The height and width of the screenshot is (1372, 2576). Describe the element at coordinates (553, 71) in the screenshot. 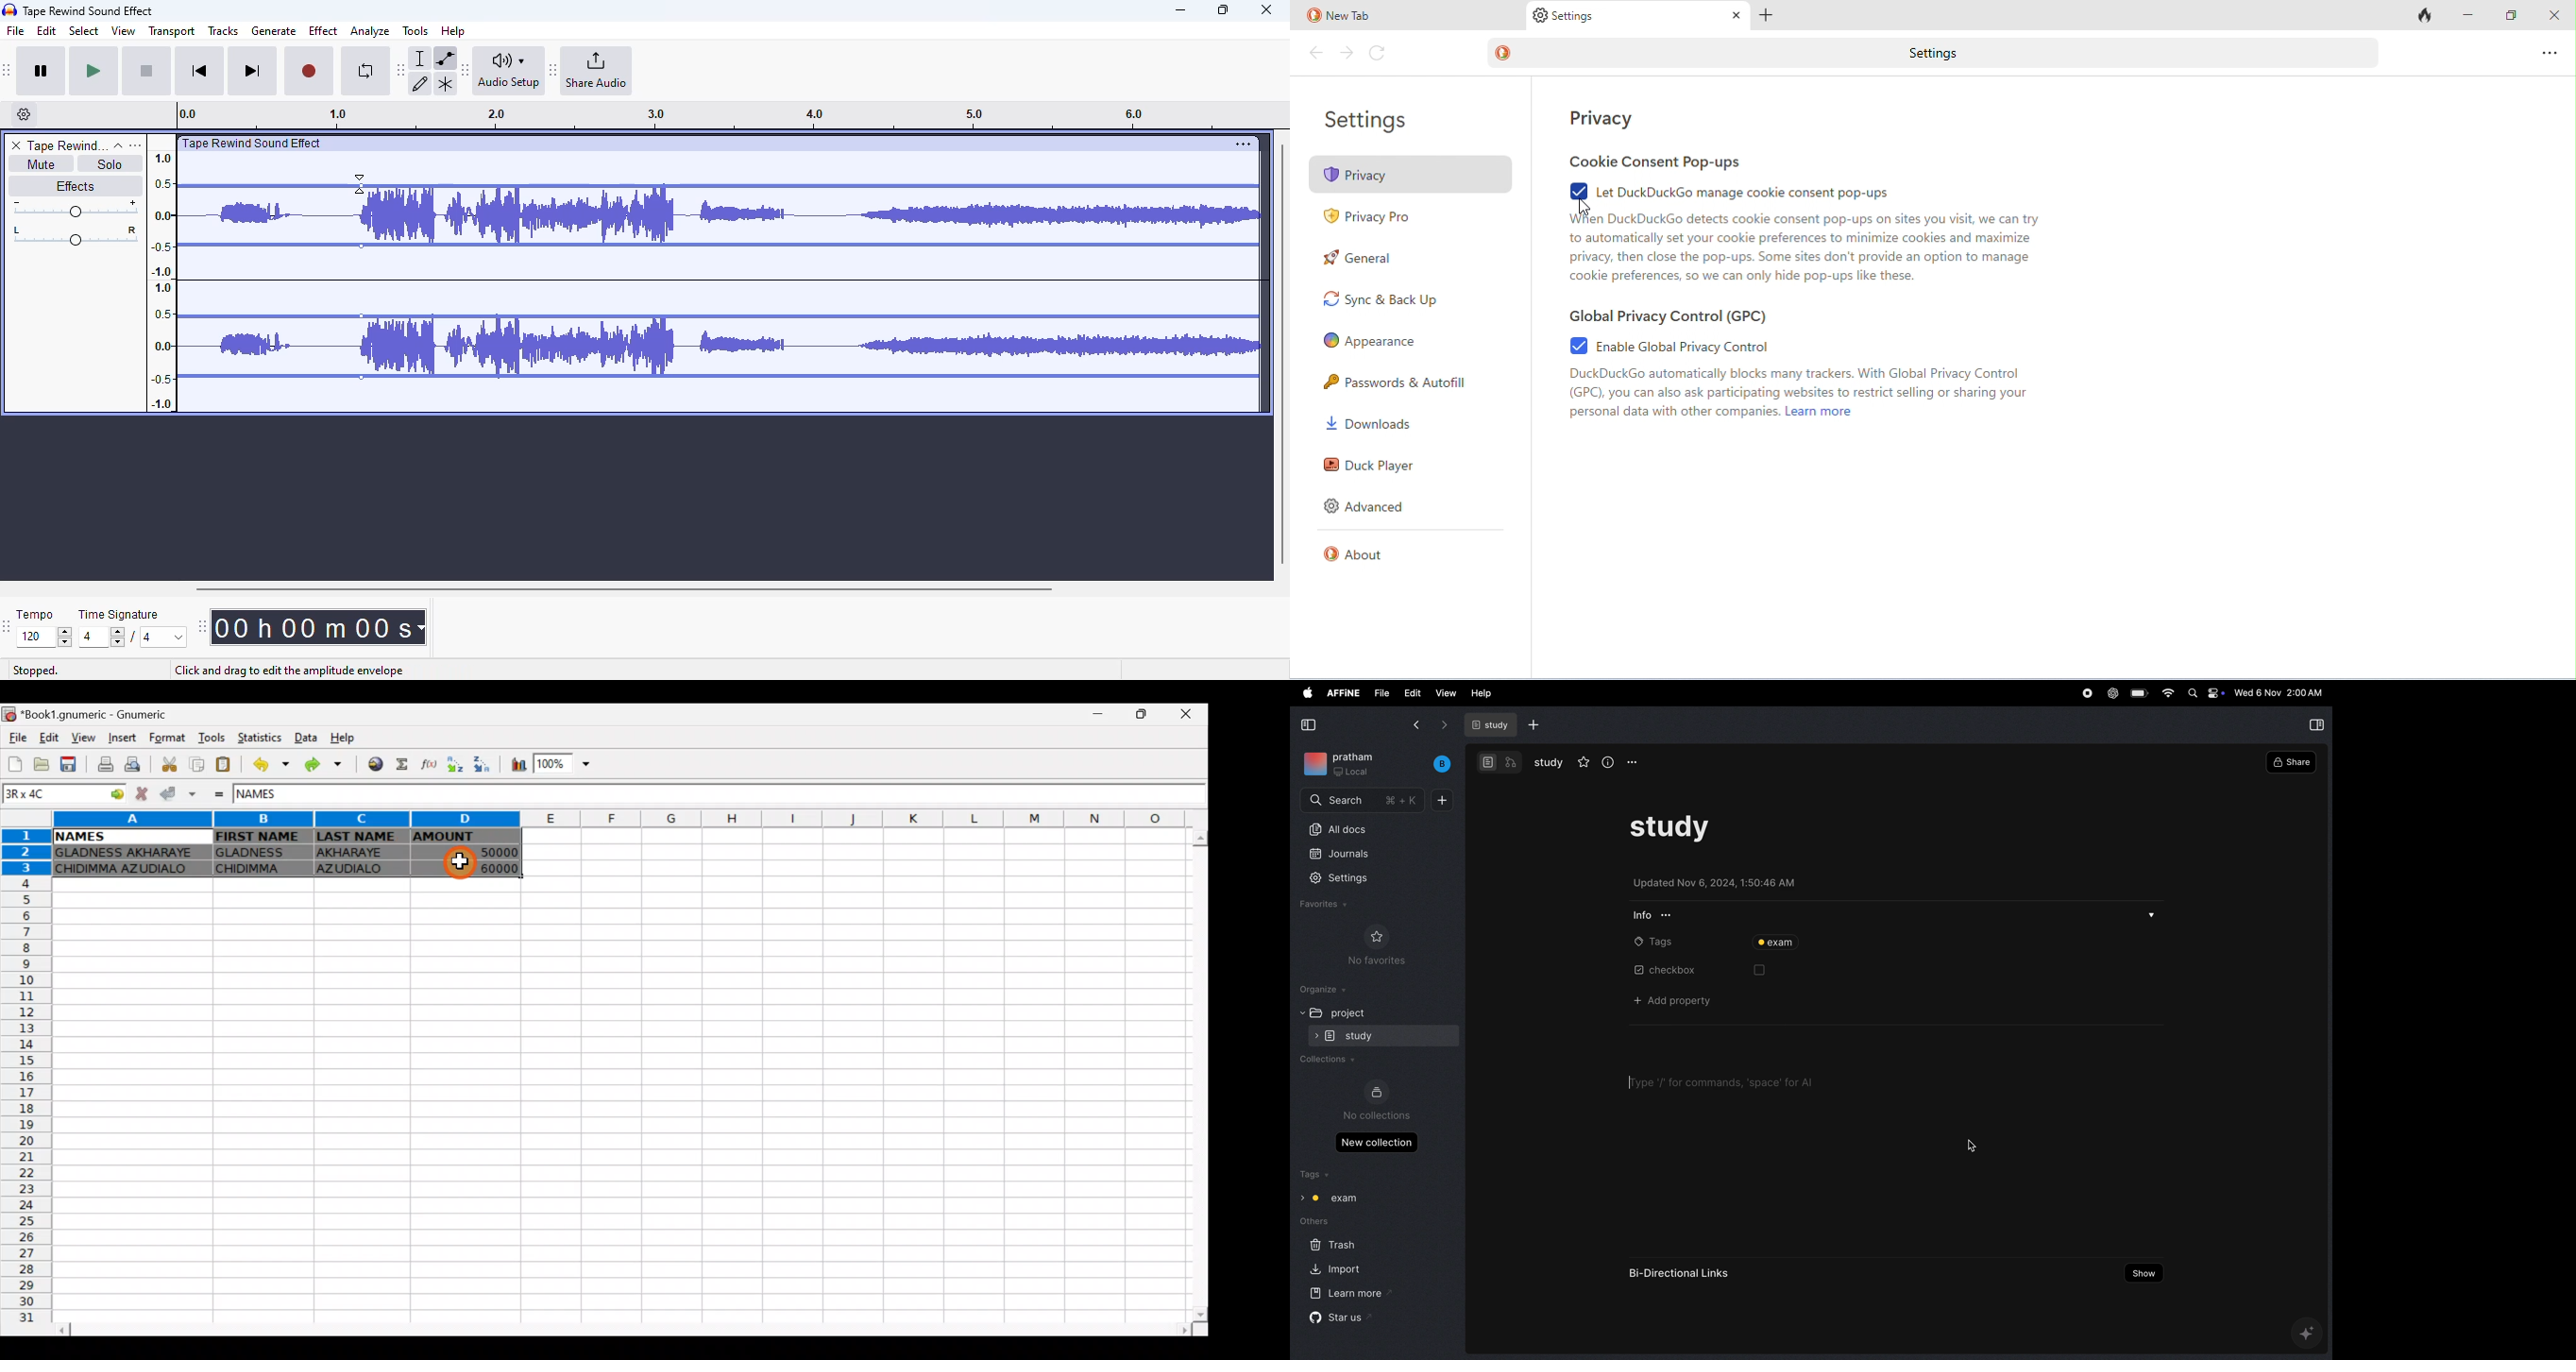

I see `Move audacity share audio toolbar` at that location.